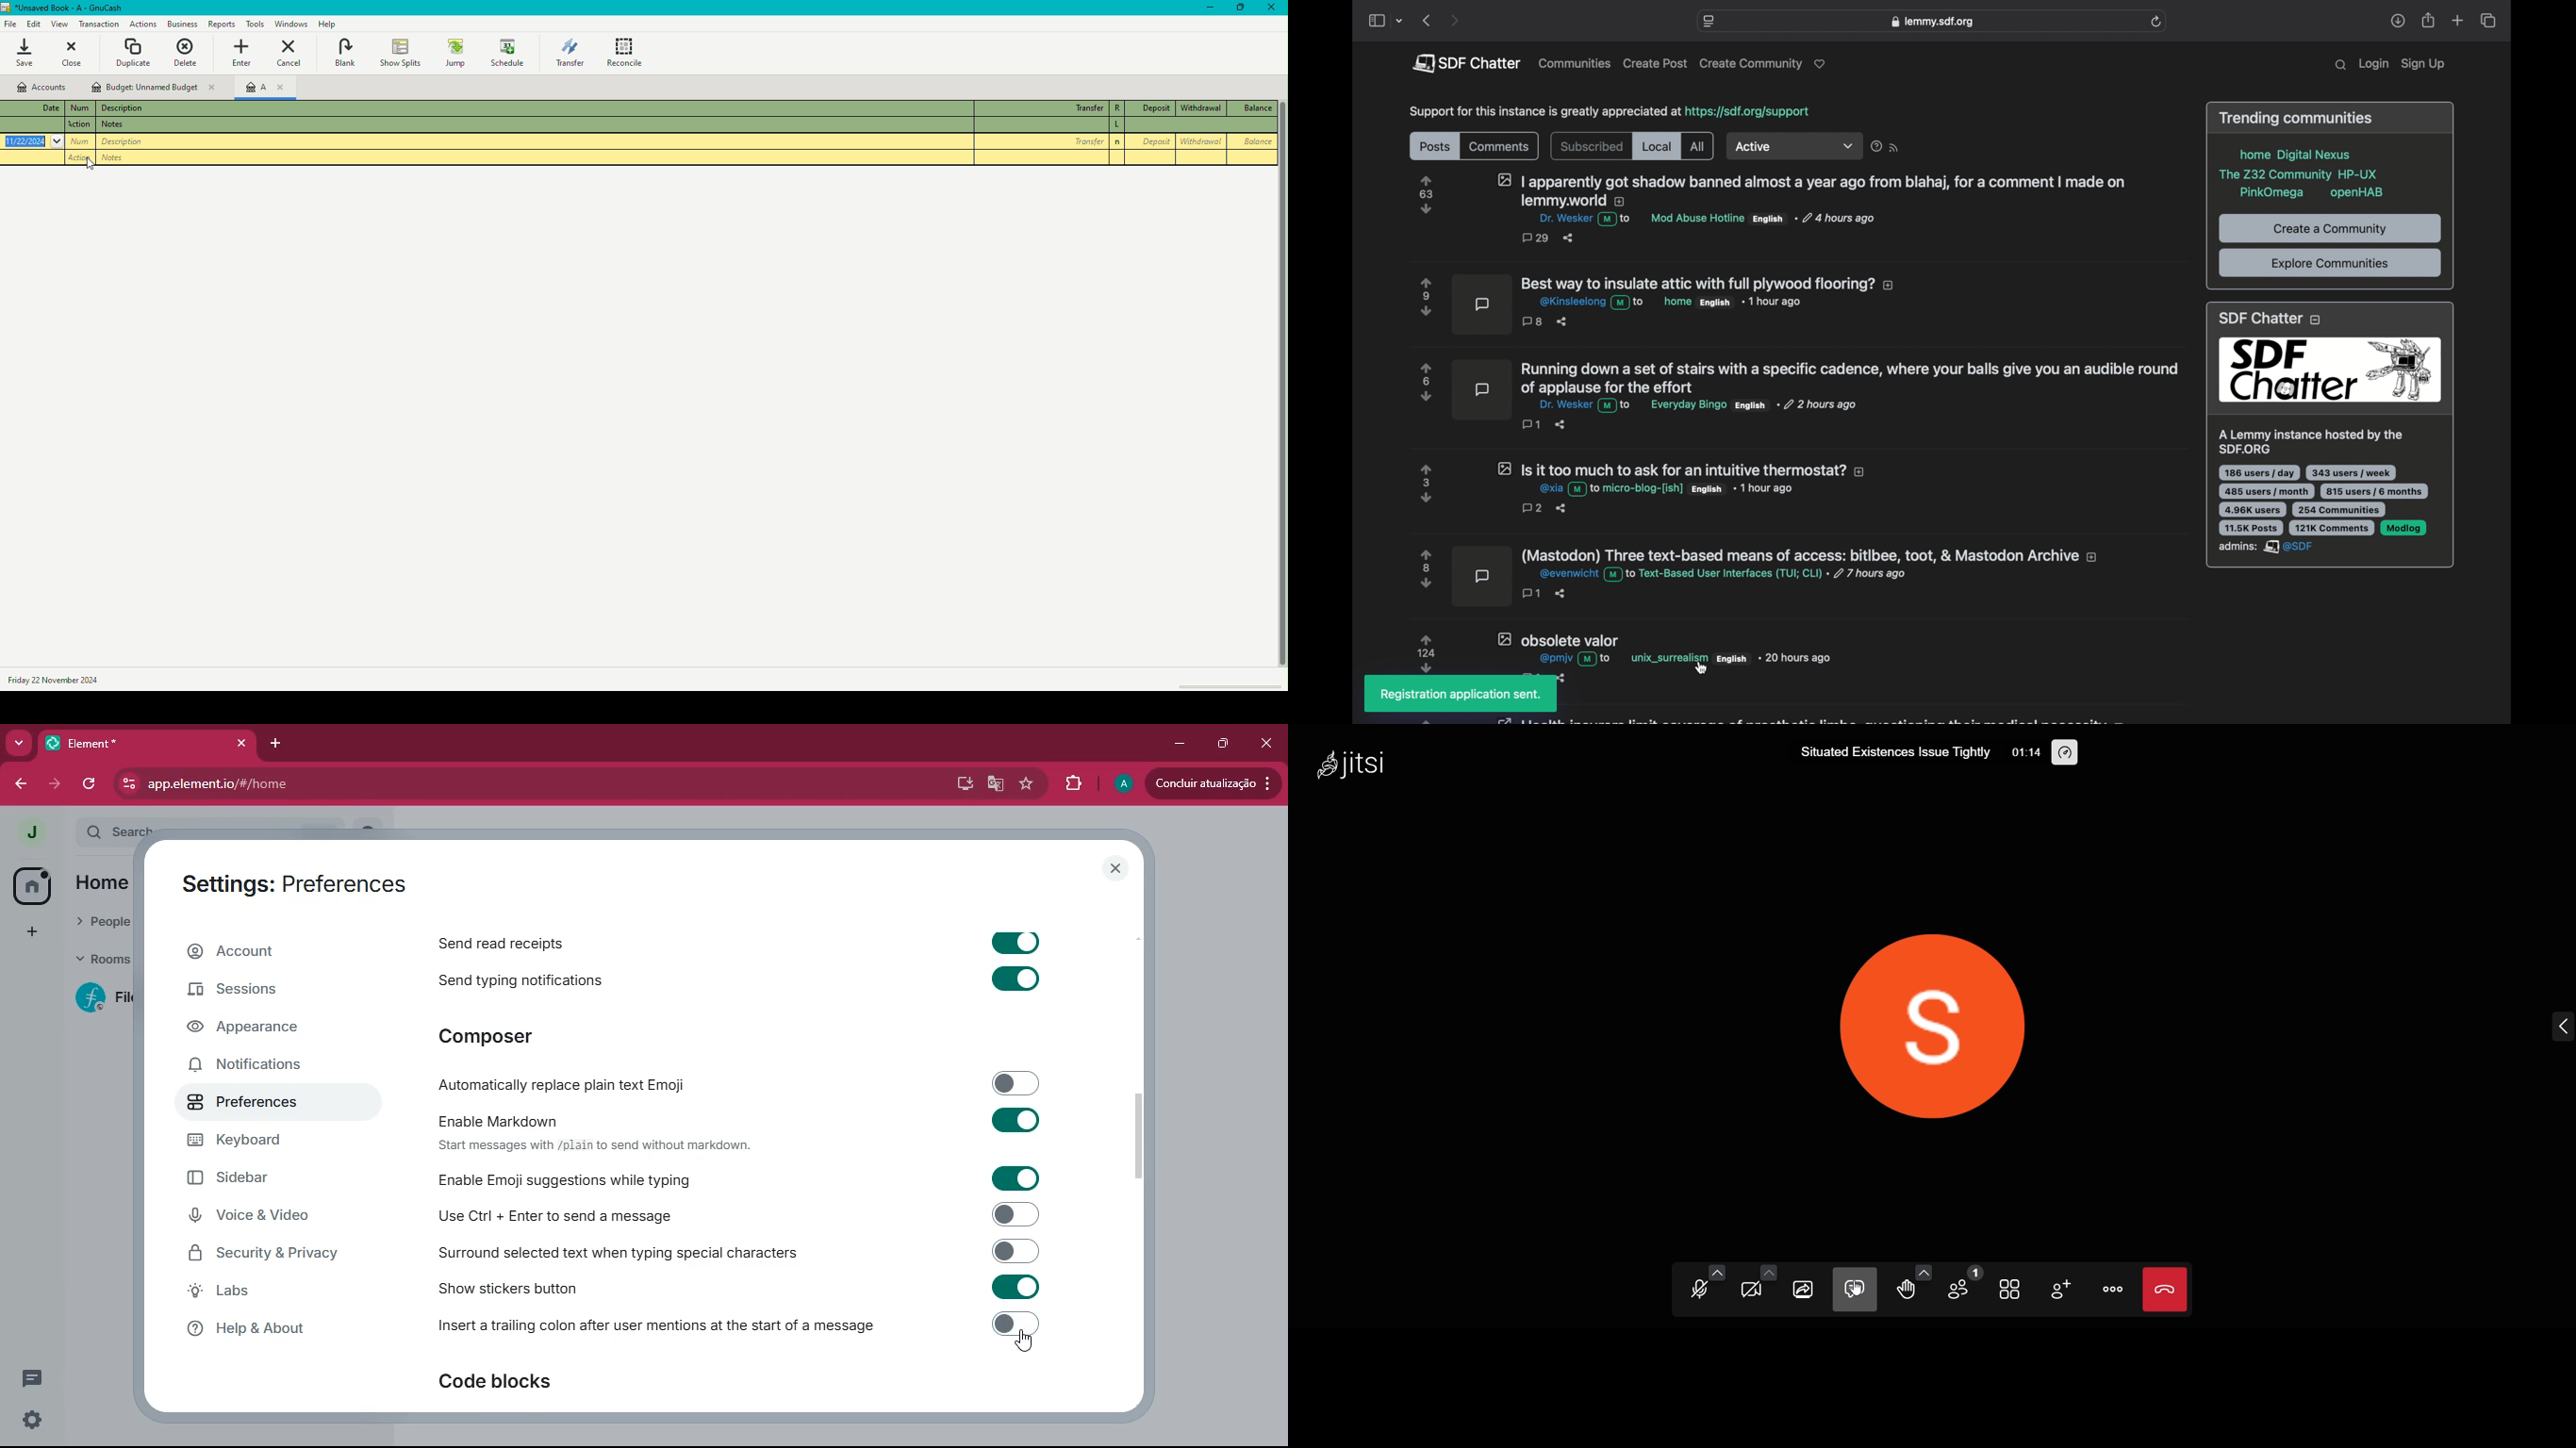 The image size is (2576, 1456). Describe the element at coordinates (32, 141) in the screenshot. I see `Date` at that location.